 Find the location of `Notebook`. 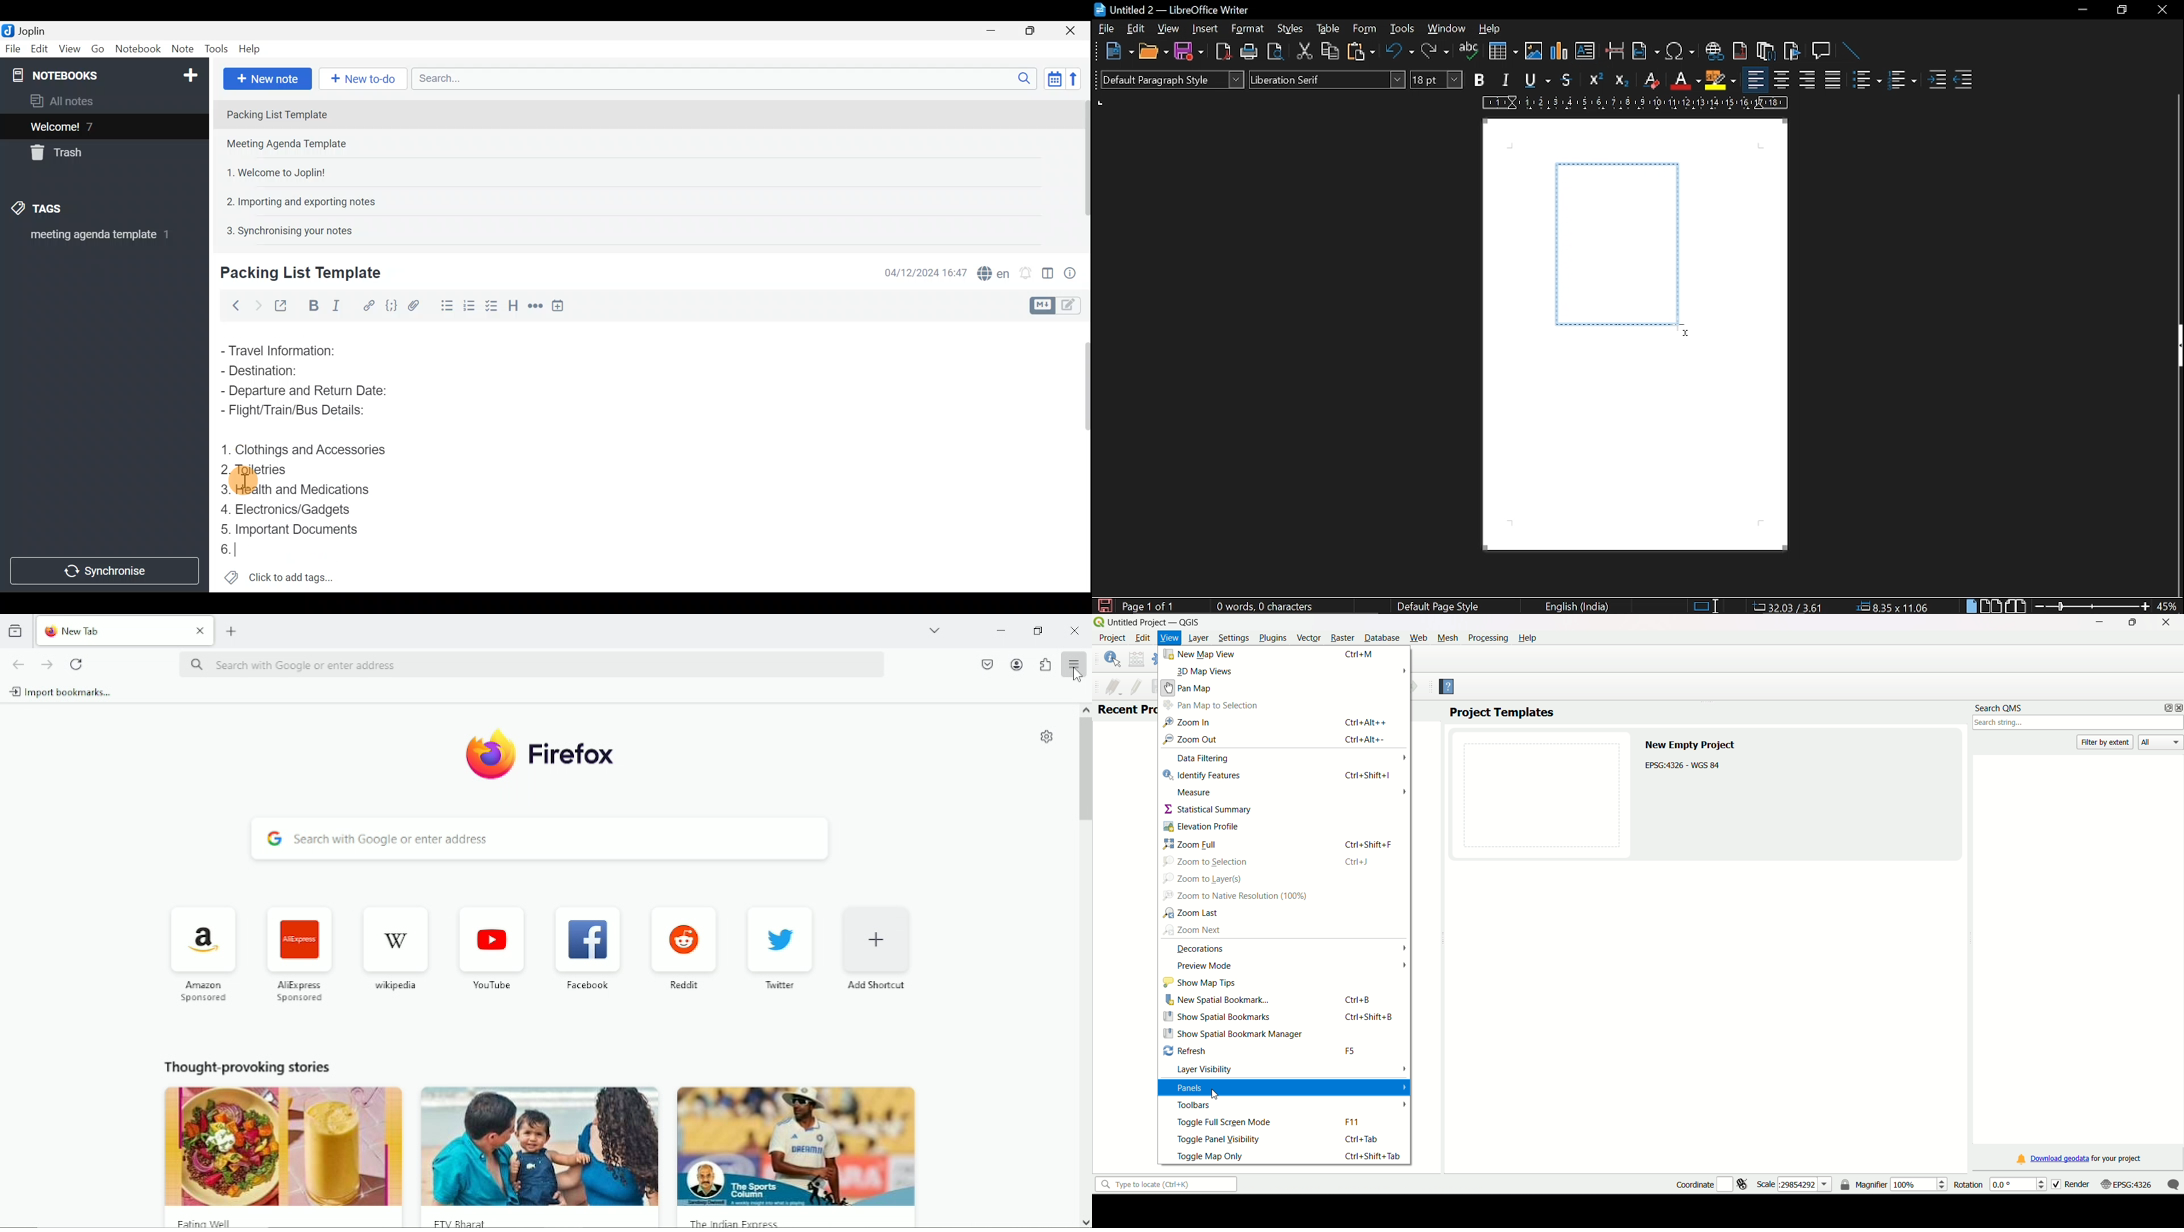

Notebook is located at coordinates (103, 74).